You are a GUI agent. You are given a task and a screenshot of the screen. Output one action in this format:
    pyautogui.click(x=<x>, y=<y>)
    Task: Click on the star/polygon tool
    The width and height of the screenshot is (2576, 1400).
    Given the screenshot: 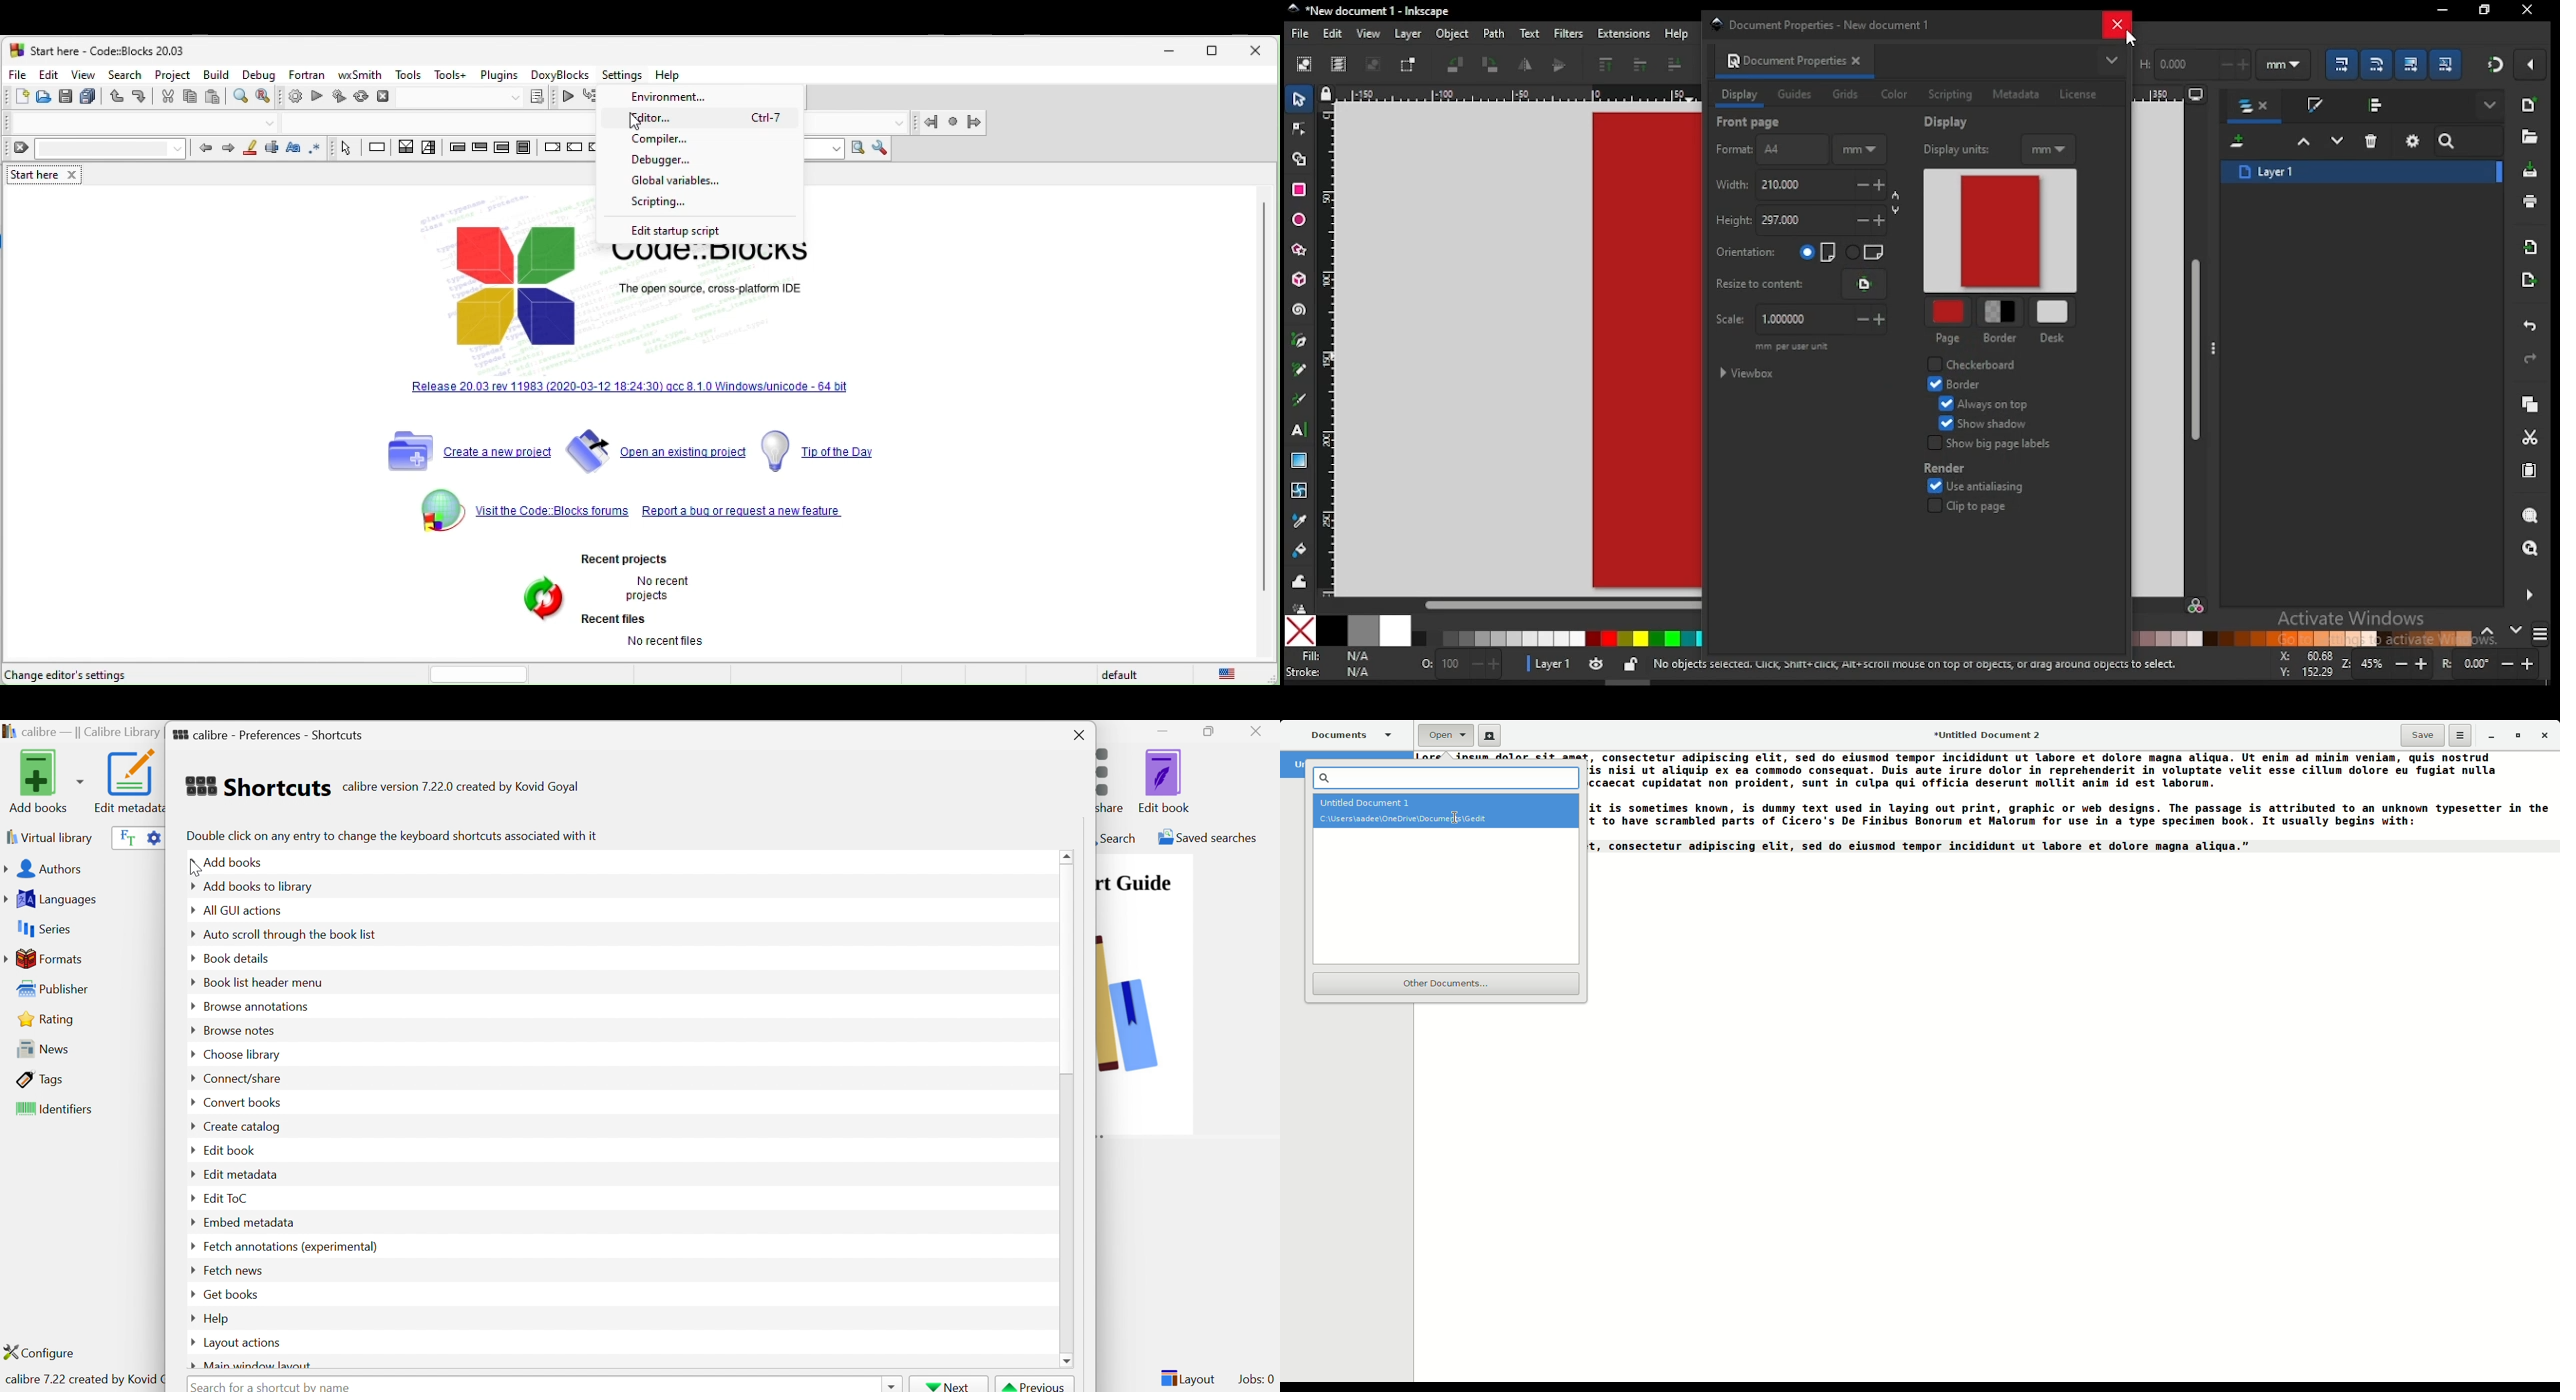 What is the action you would take?
    pyautogui.click(x=1300, y=250)
    